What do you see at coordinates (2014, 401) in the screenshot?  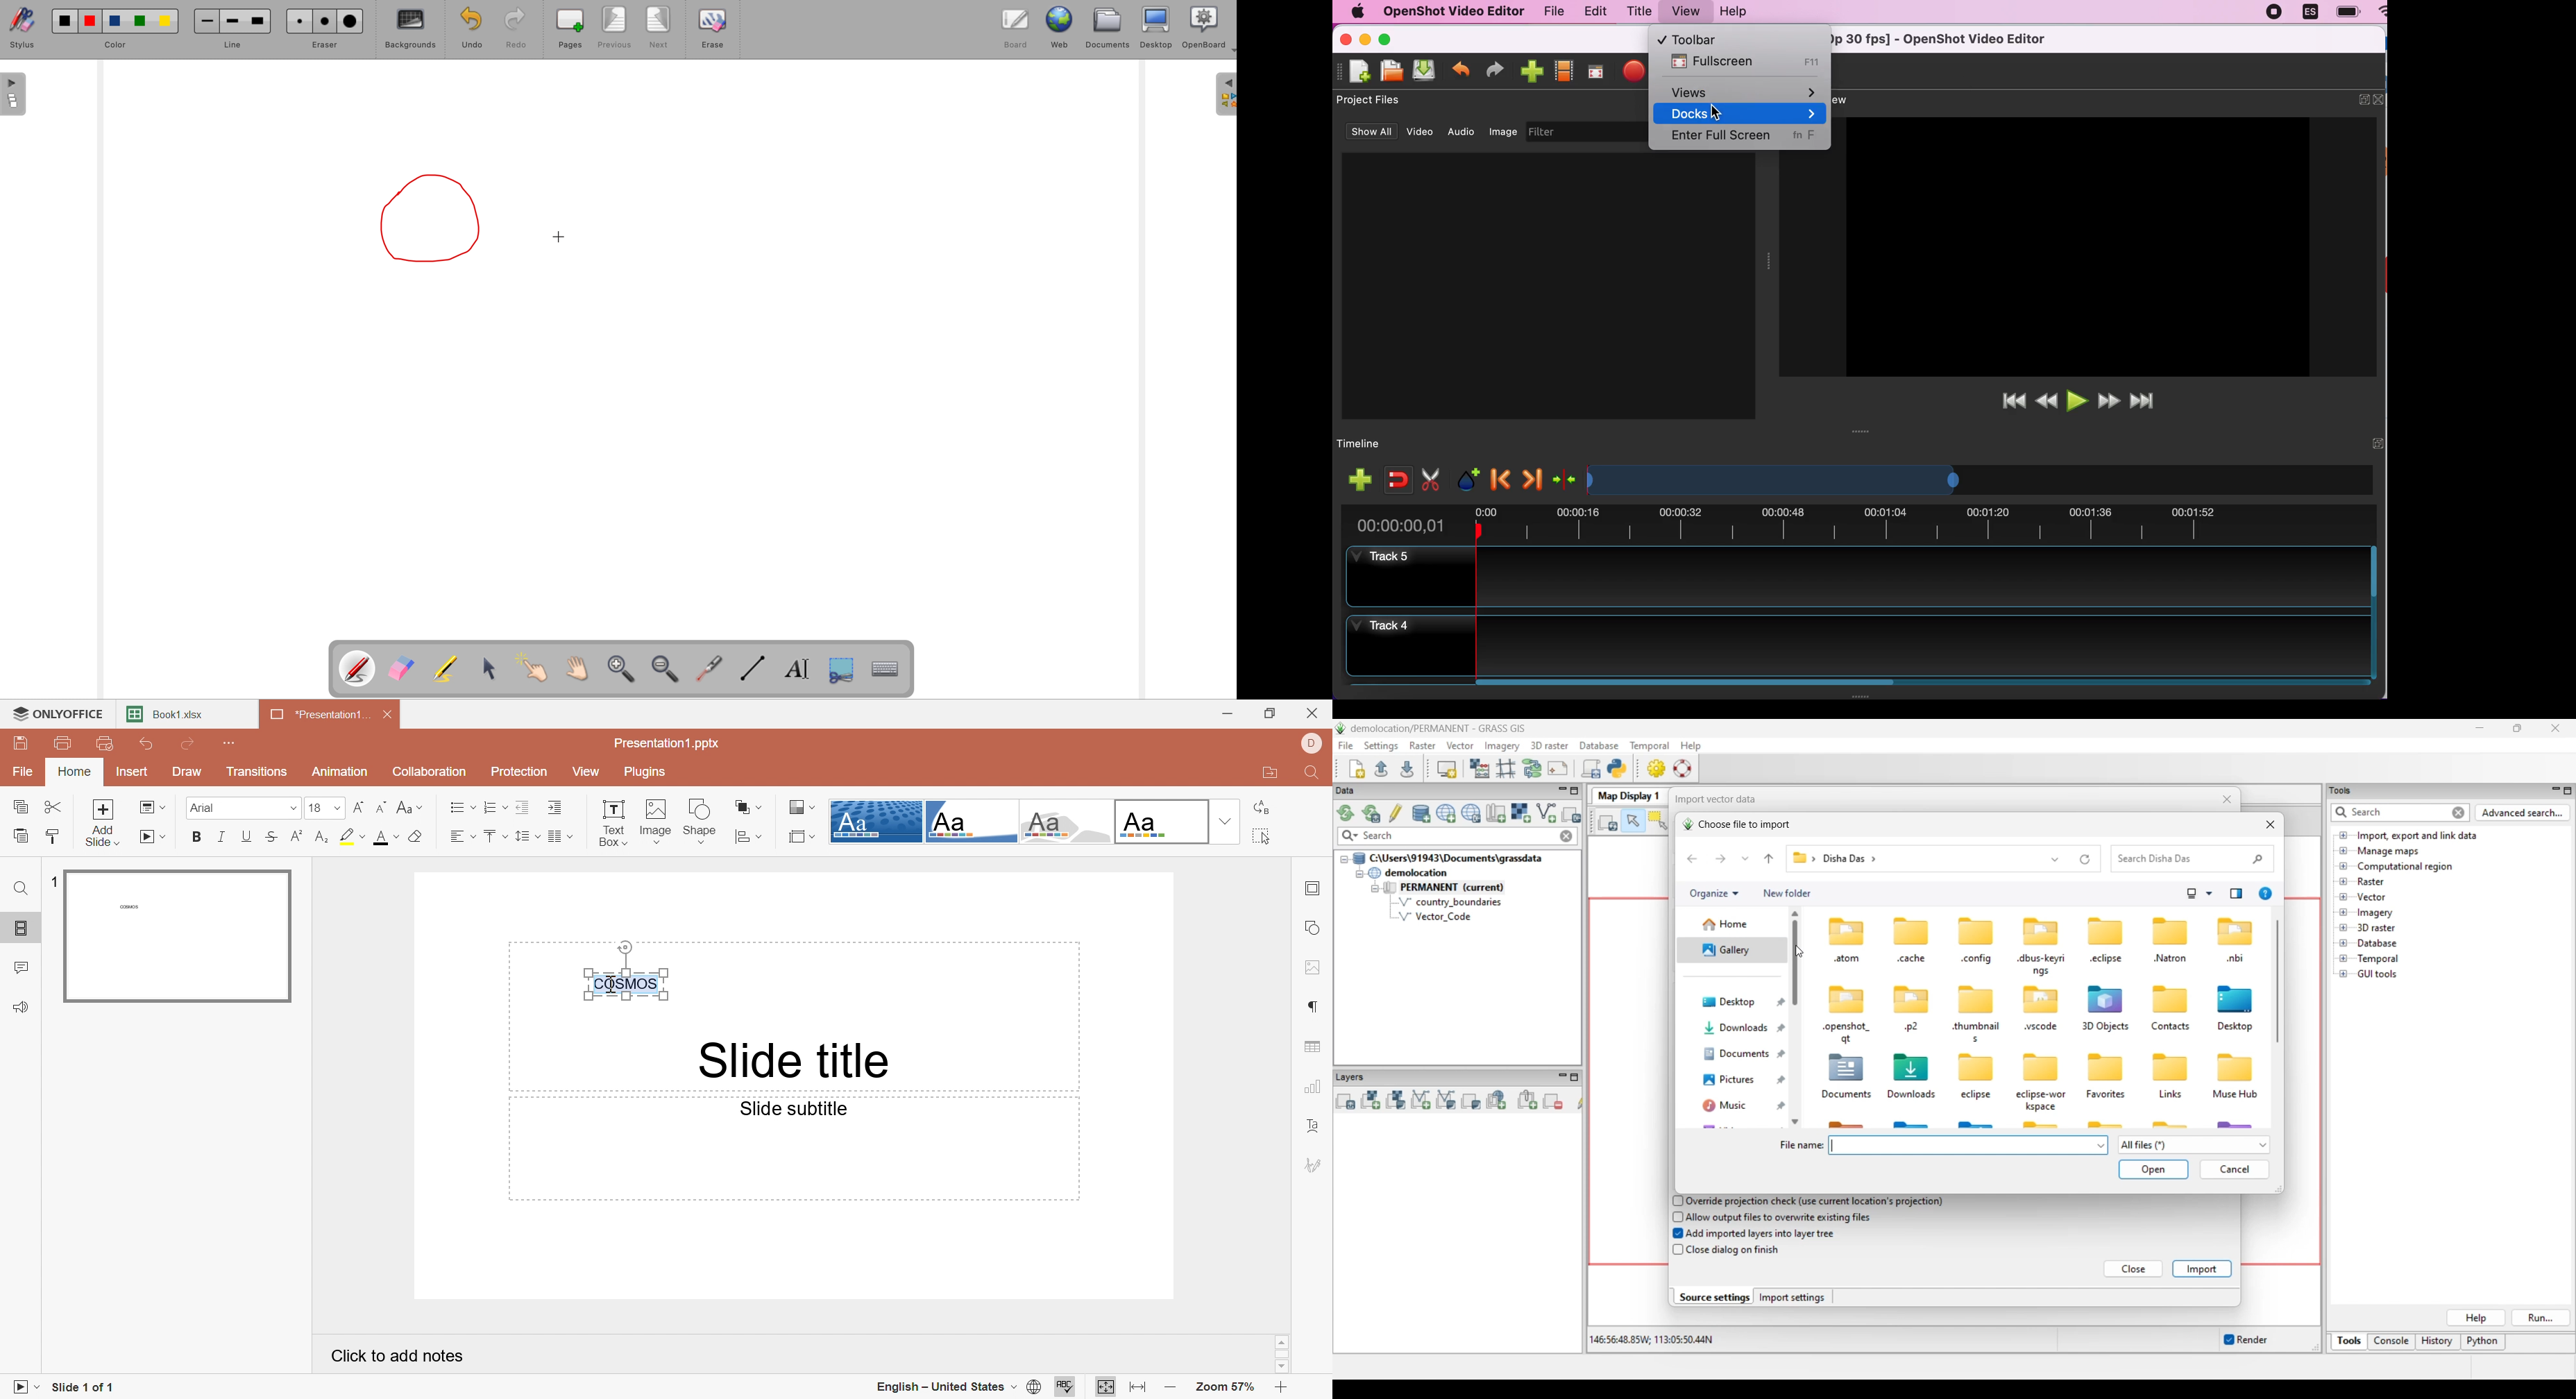 I see `jump to start` at bounding box center [2014, 401].